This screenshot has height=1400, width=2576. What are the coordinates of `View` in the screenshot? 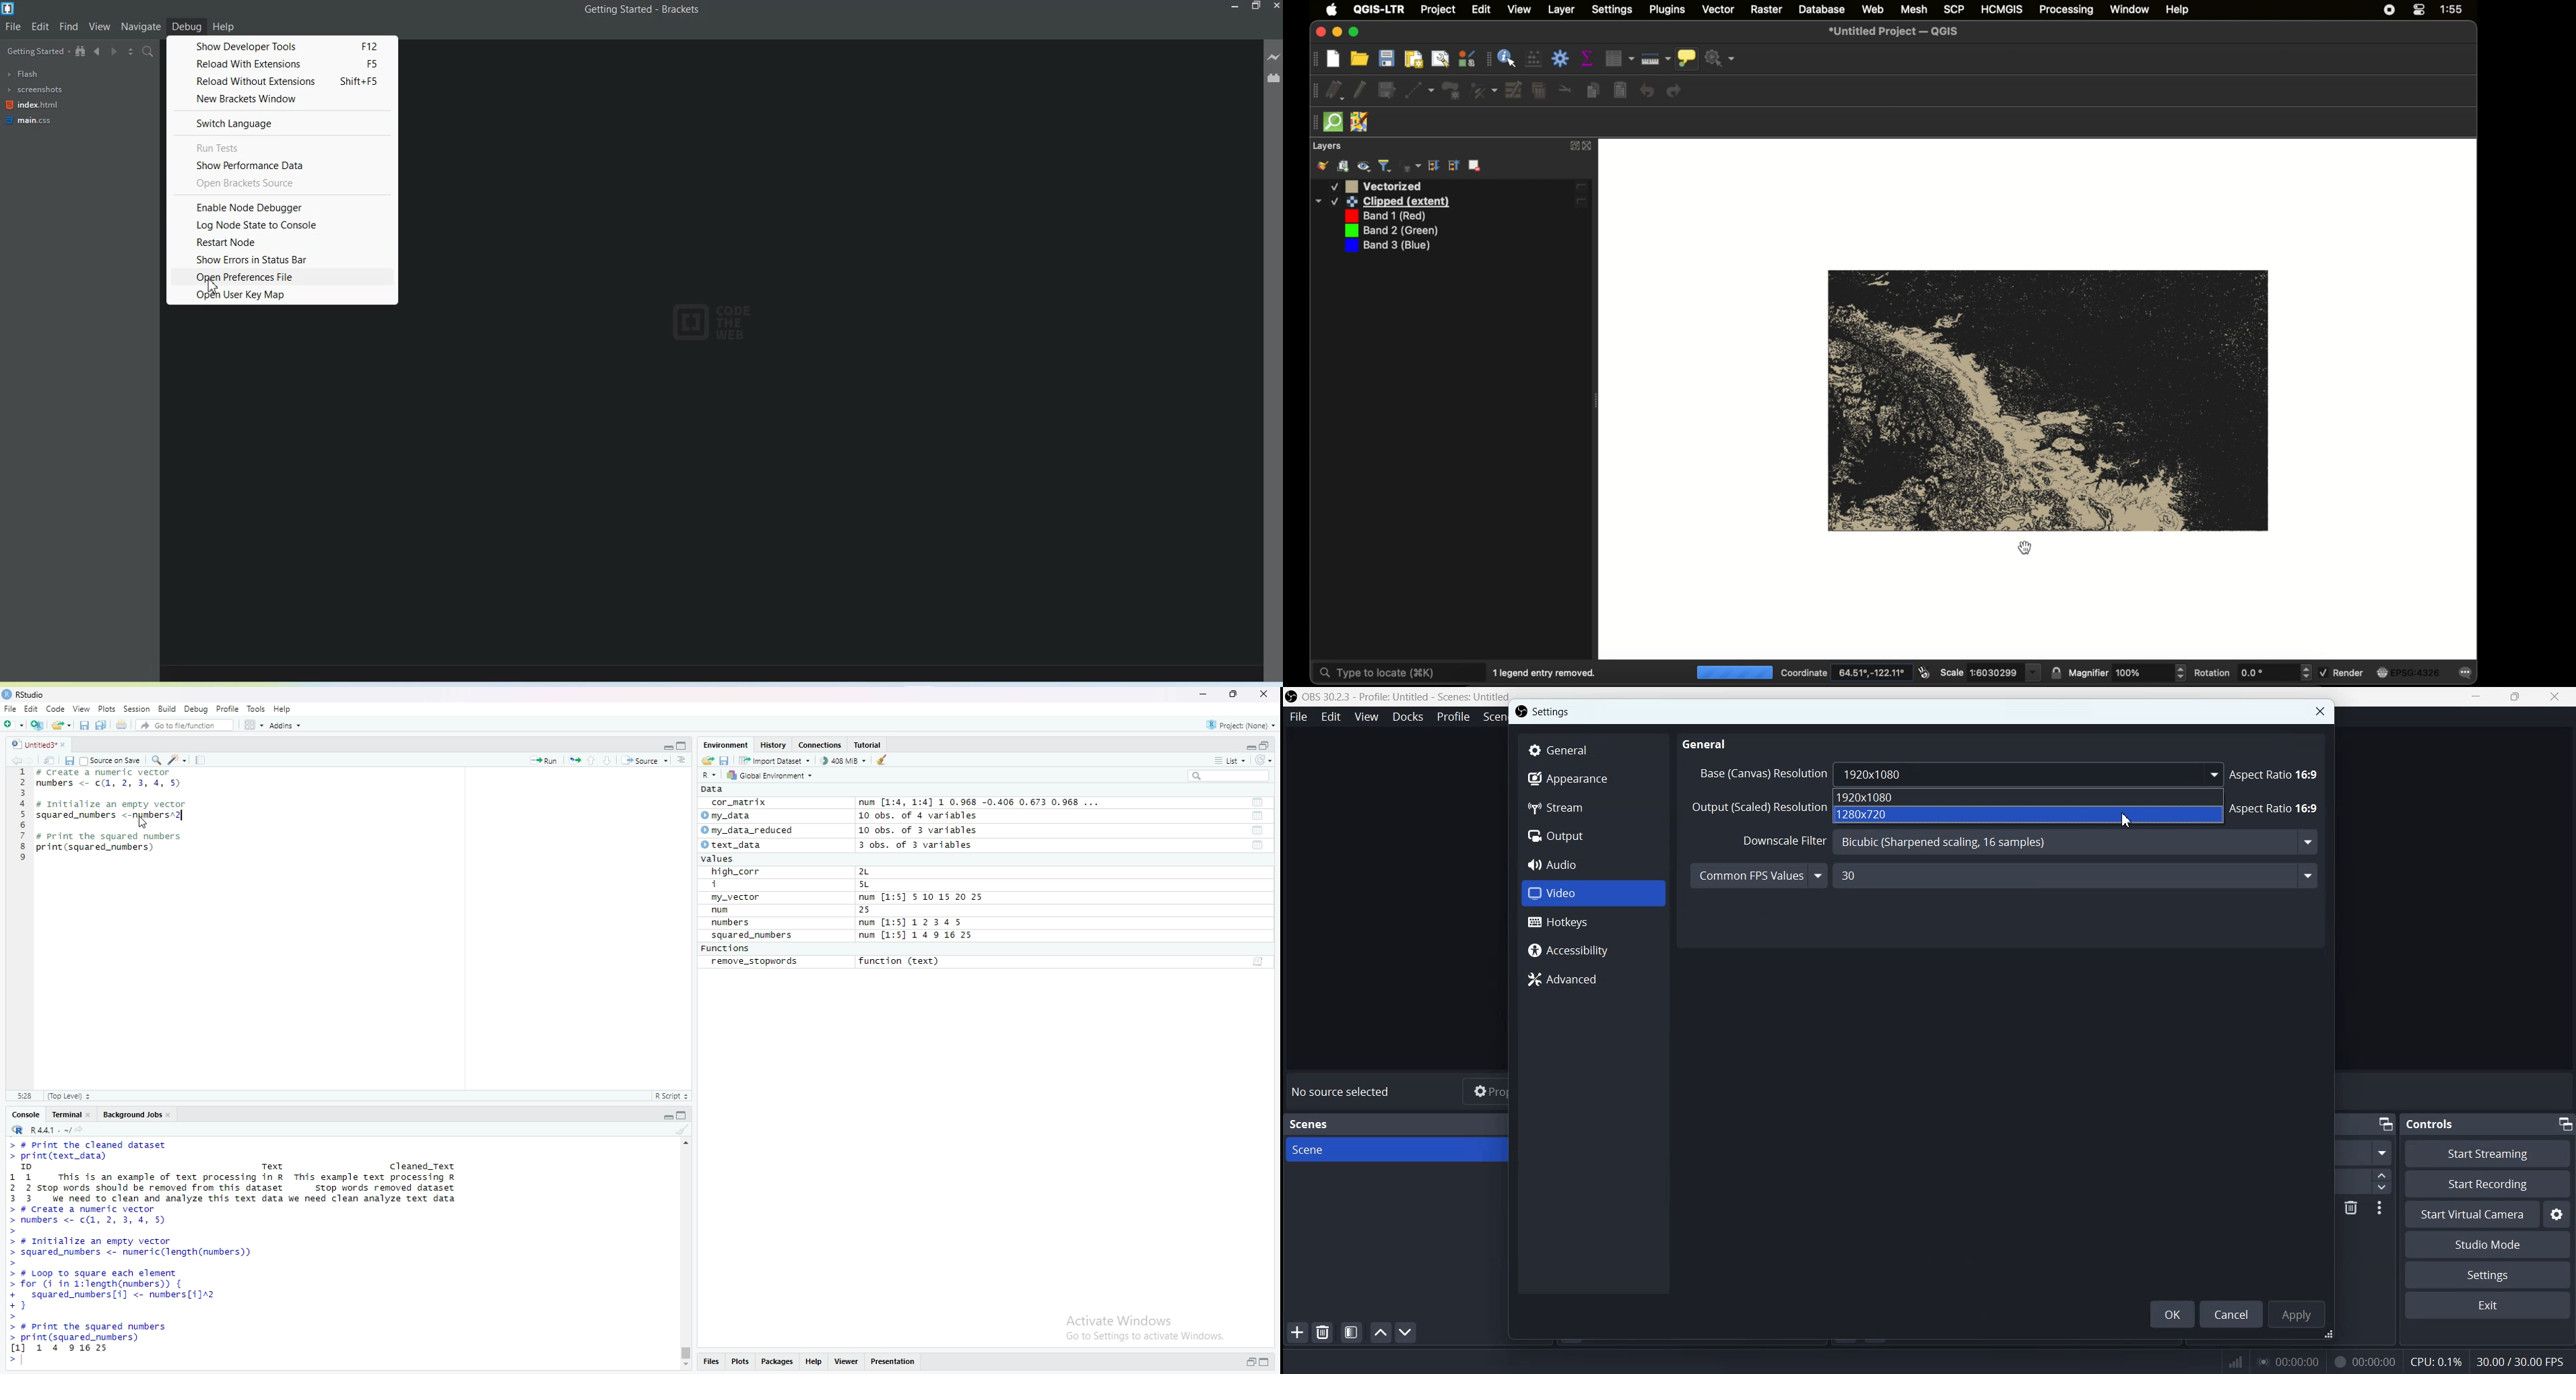 It's located at (81, 708).